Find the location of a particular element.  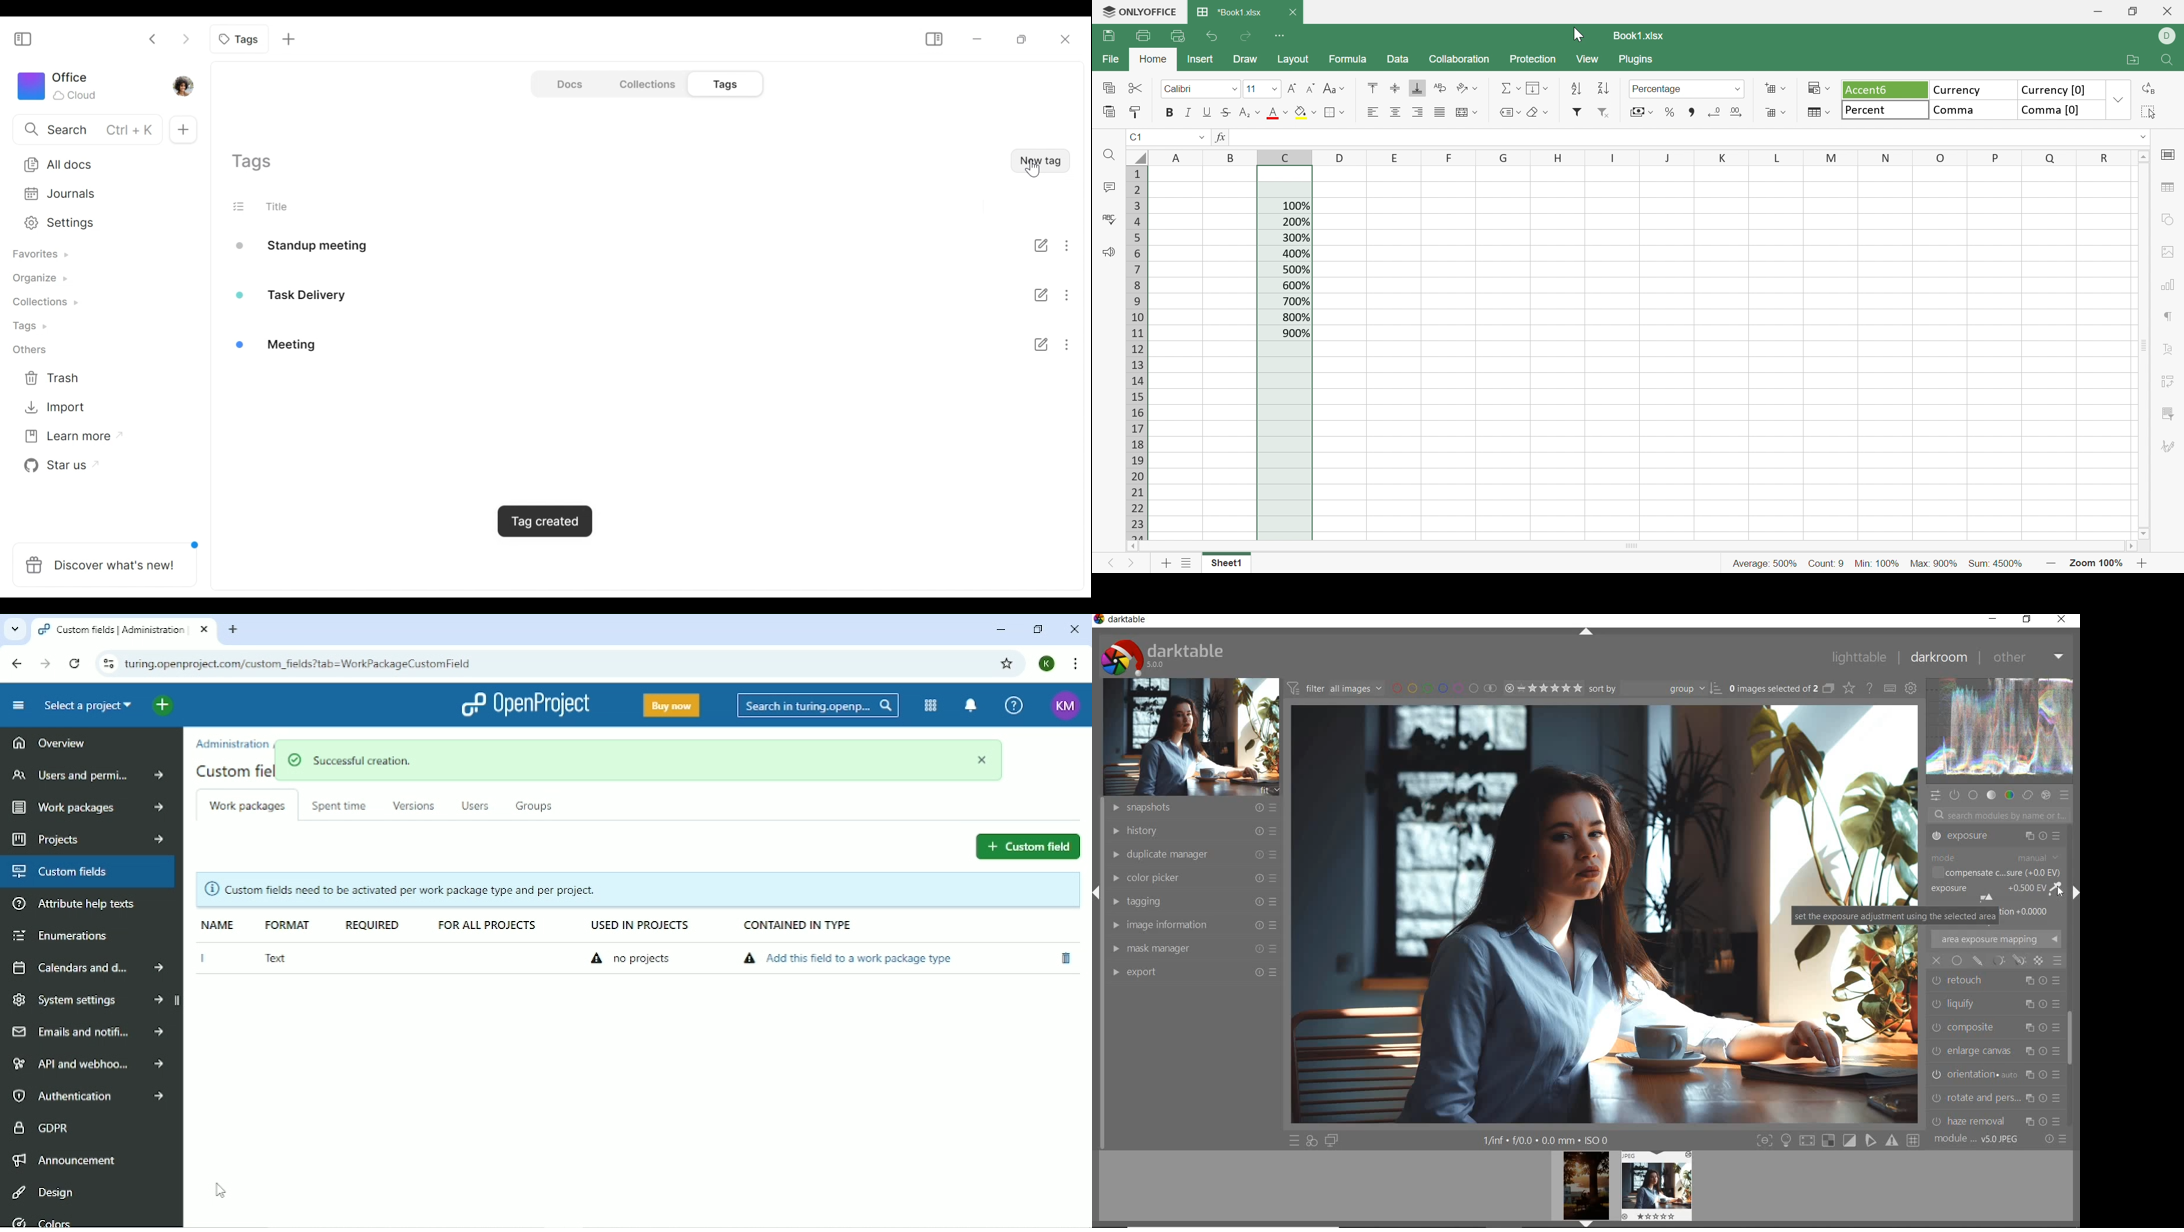

Superscript / subscript is located at coordinates (1250, 112).